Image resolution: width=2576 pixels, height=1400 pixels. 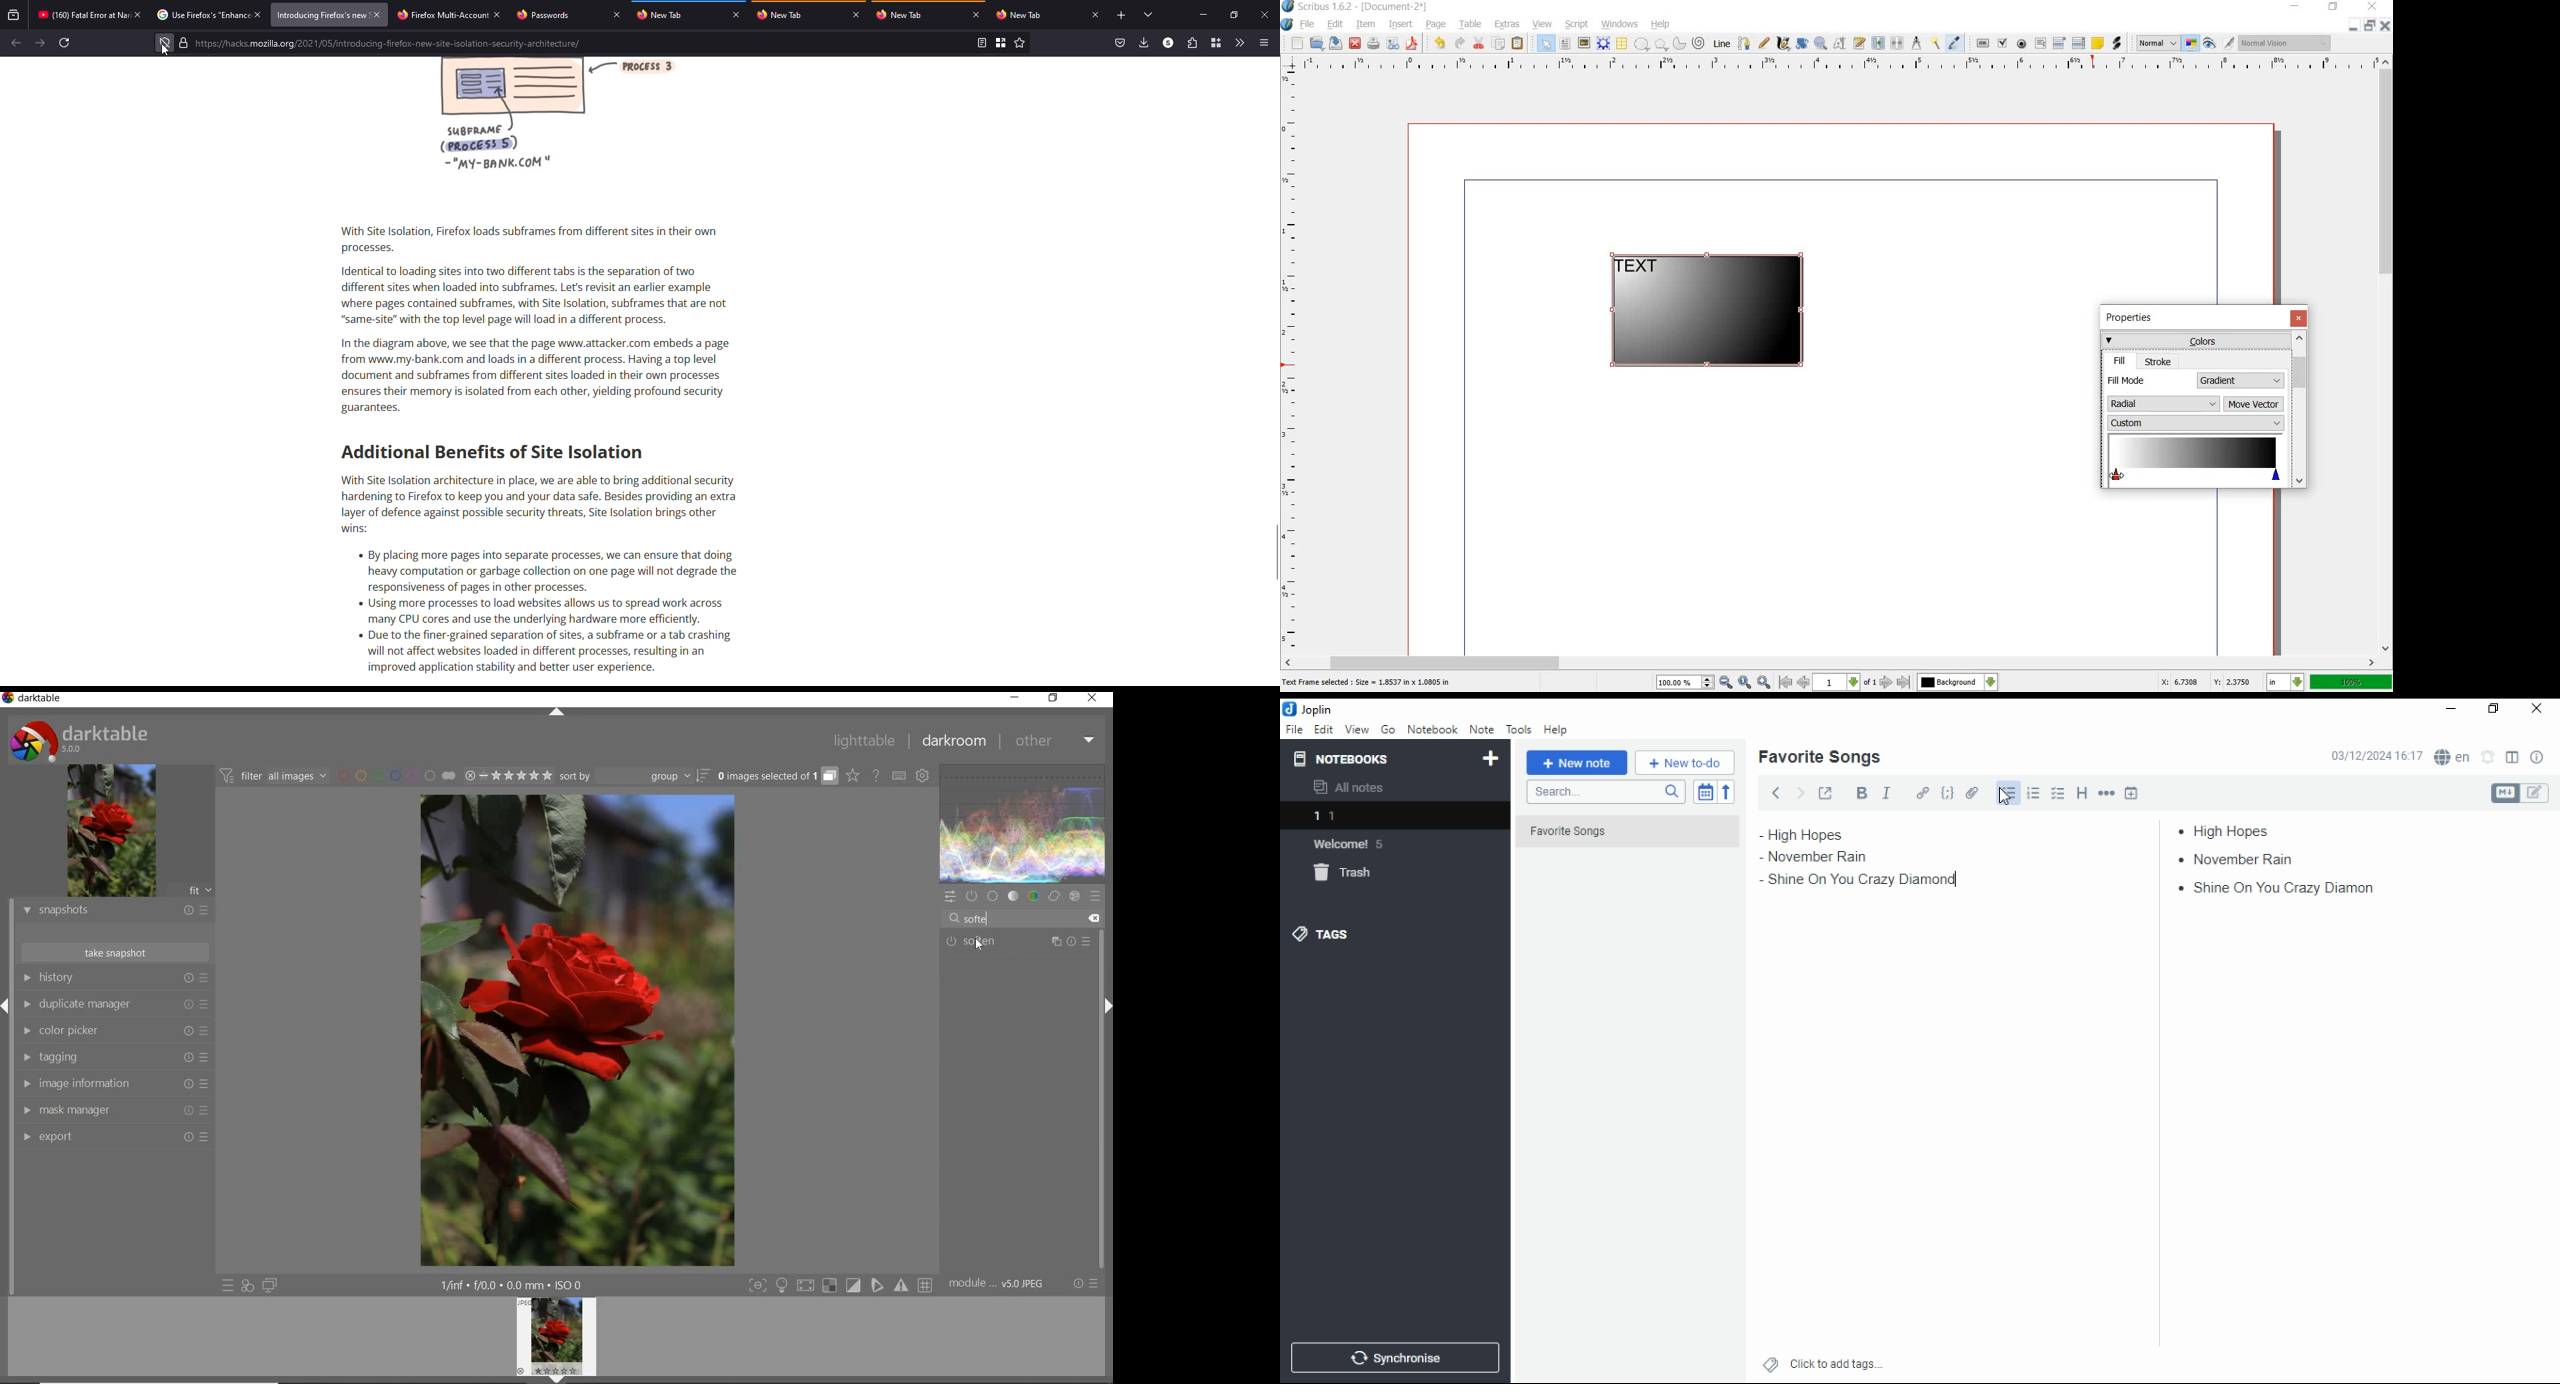 I want to click on custom, so click(x=2195, y=423).